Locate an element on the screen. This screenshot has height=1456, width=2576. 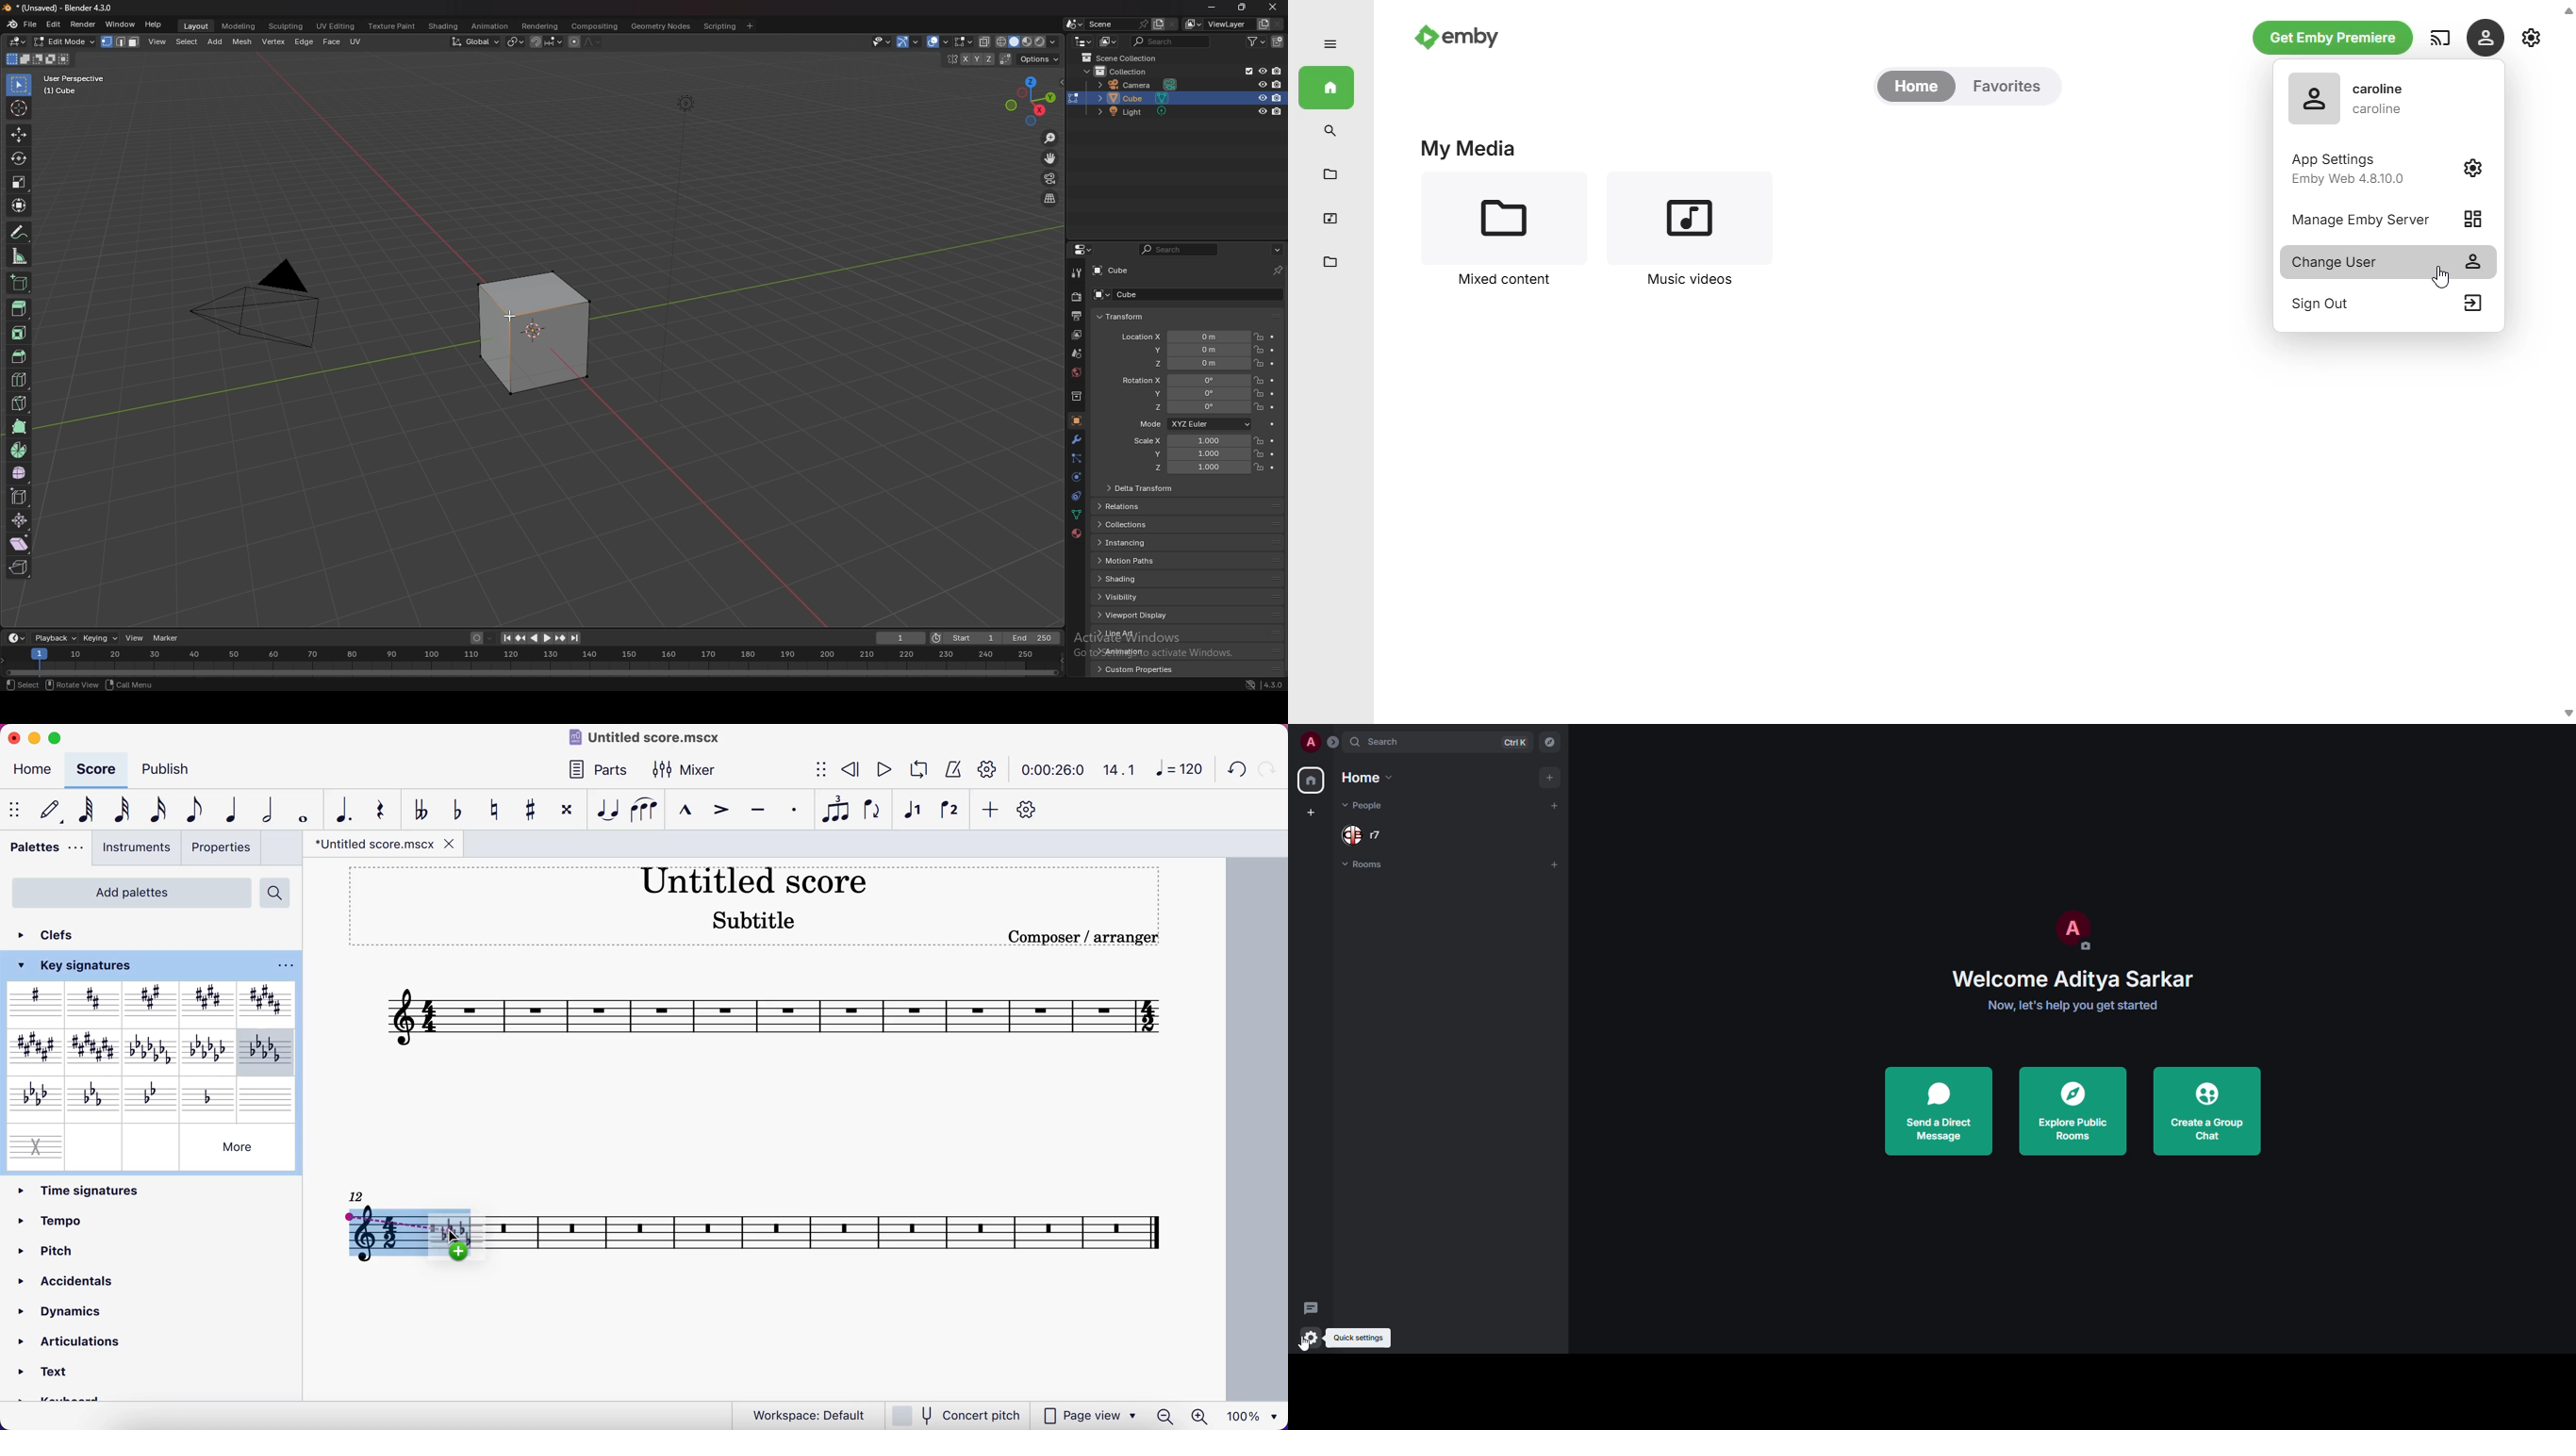
motion paths is located at coordinates (1149, 561).